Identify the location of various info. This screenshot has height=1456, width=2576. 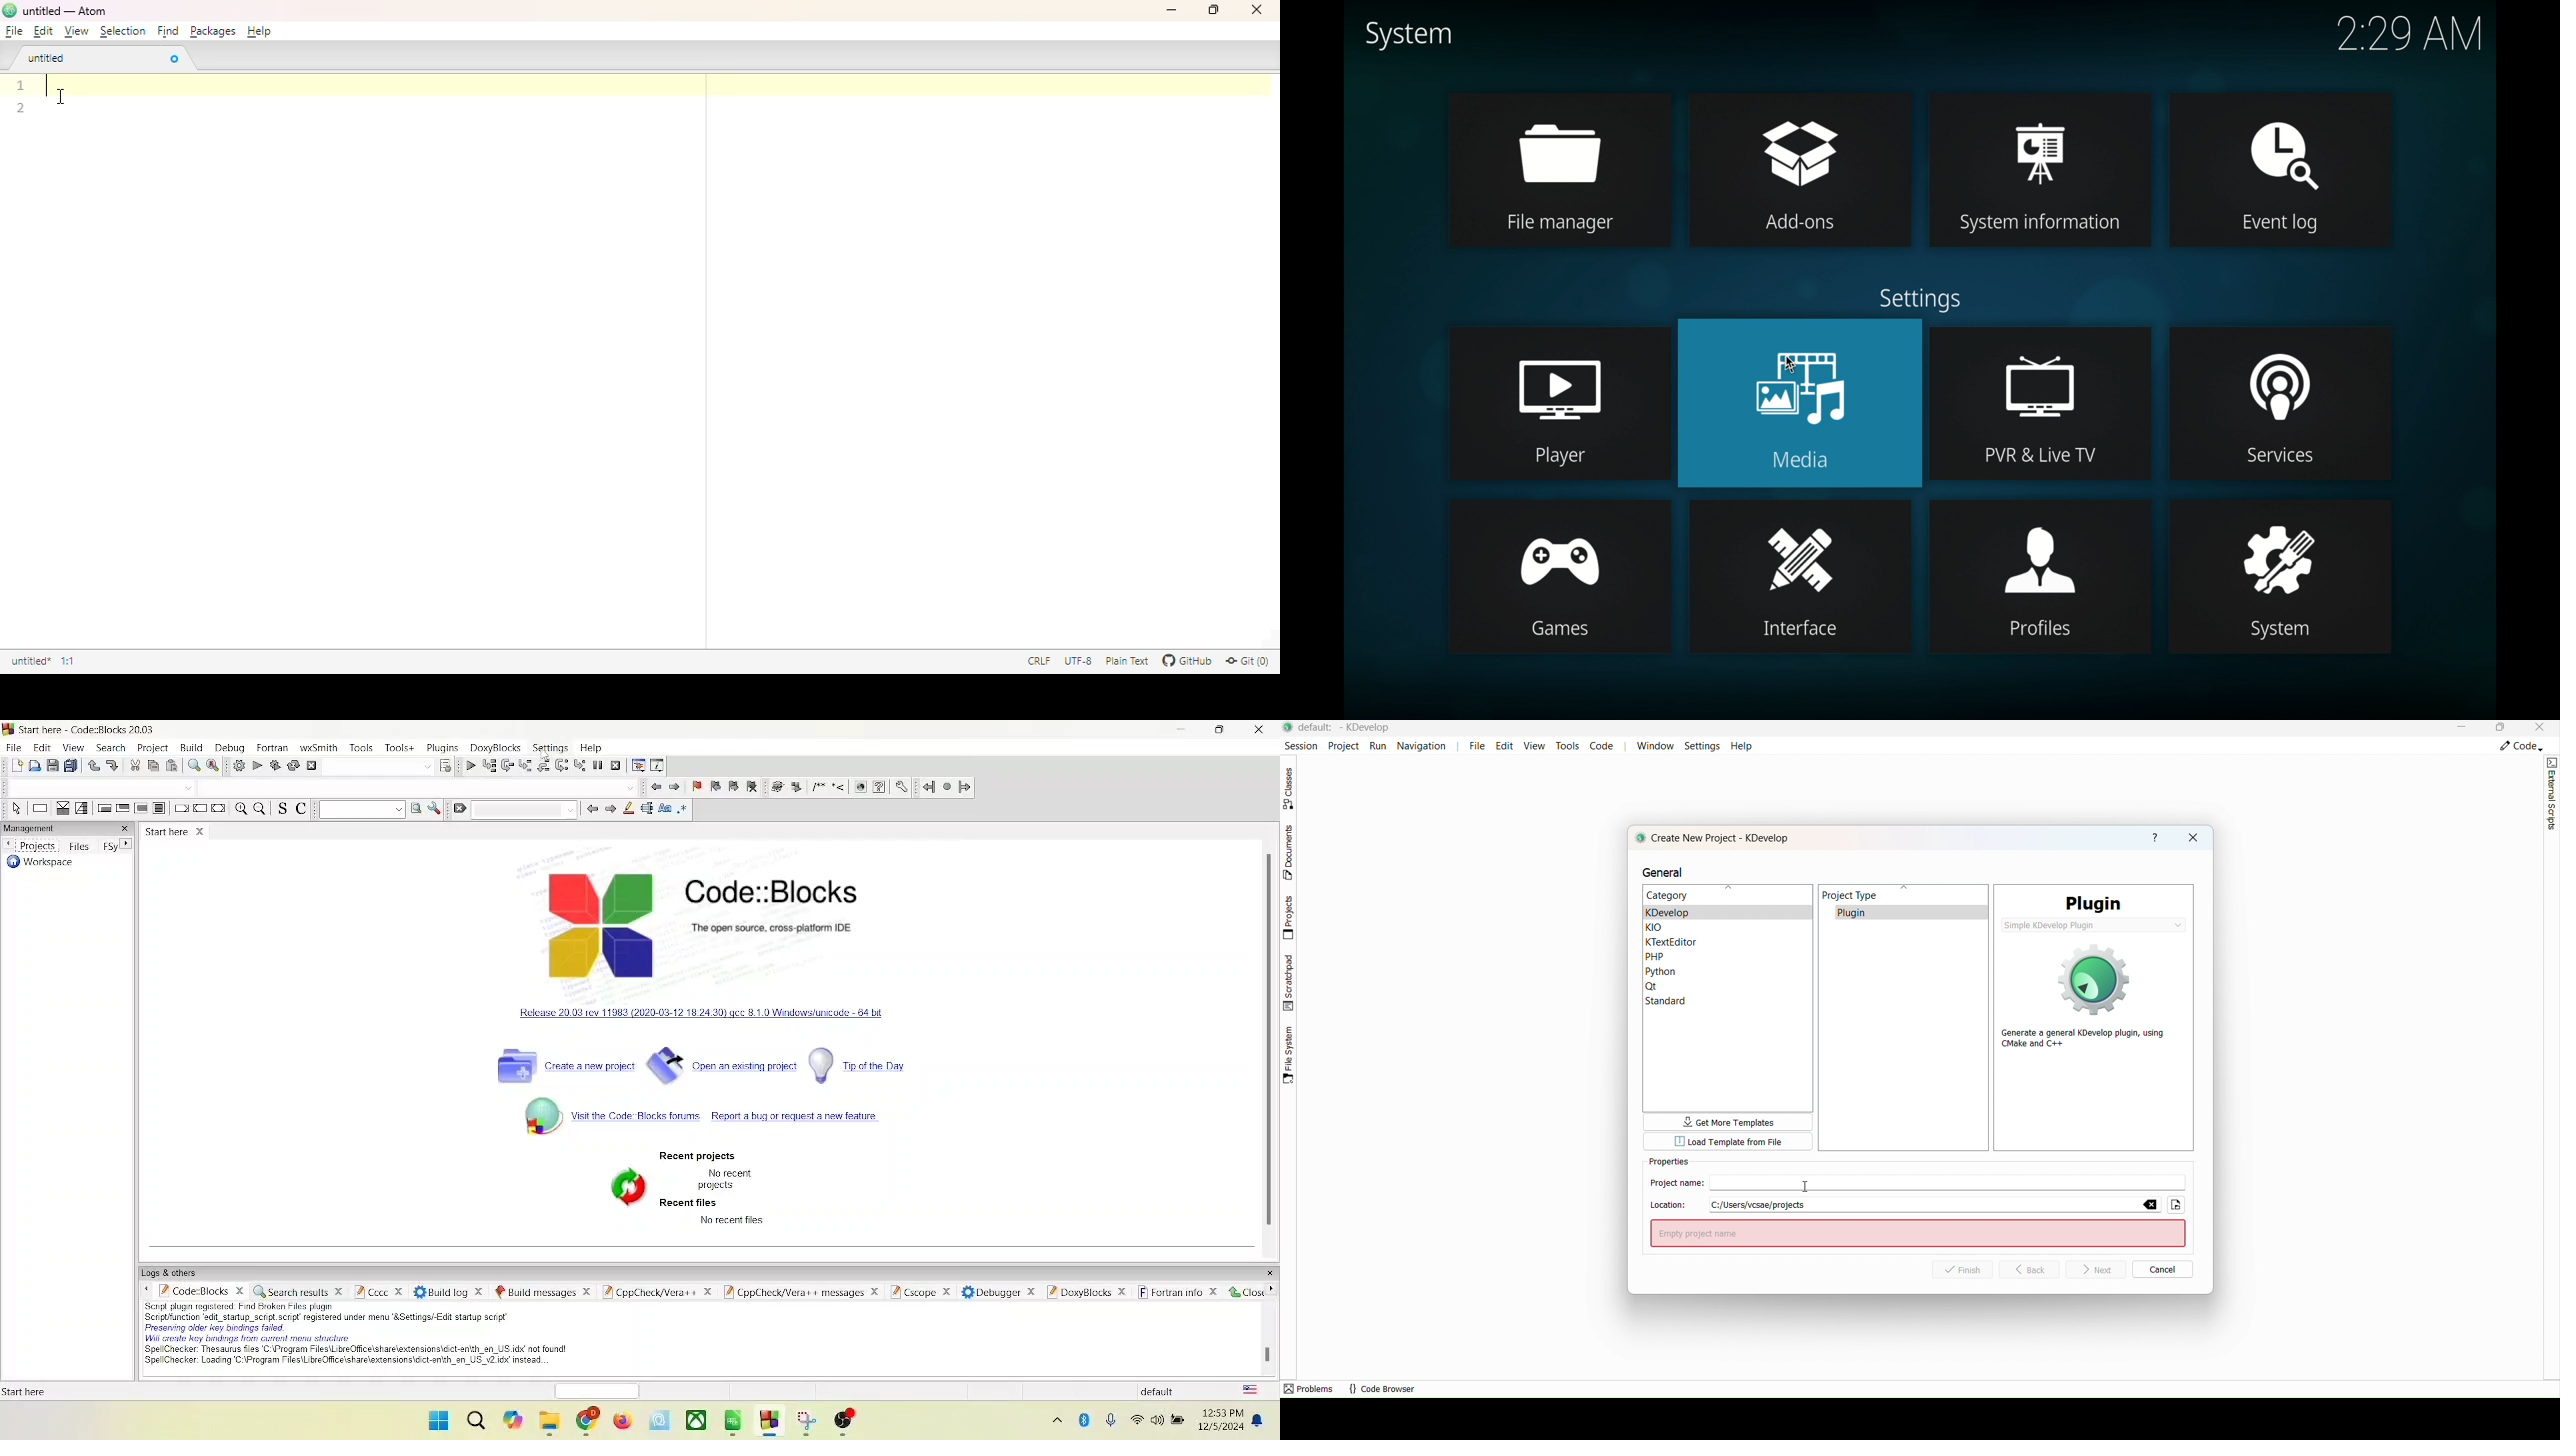
(657, 767).